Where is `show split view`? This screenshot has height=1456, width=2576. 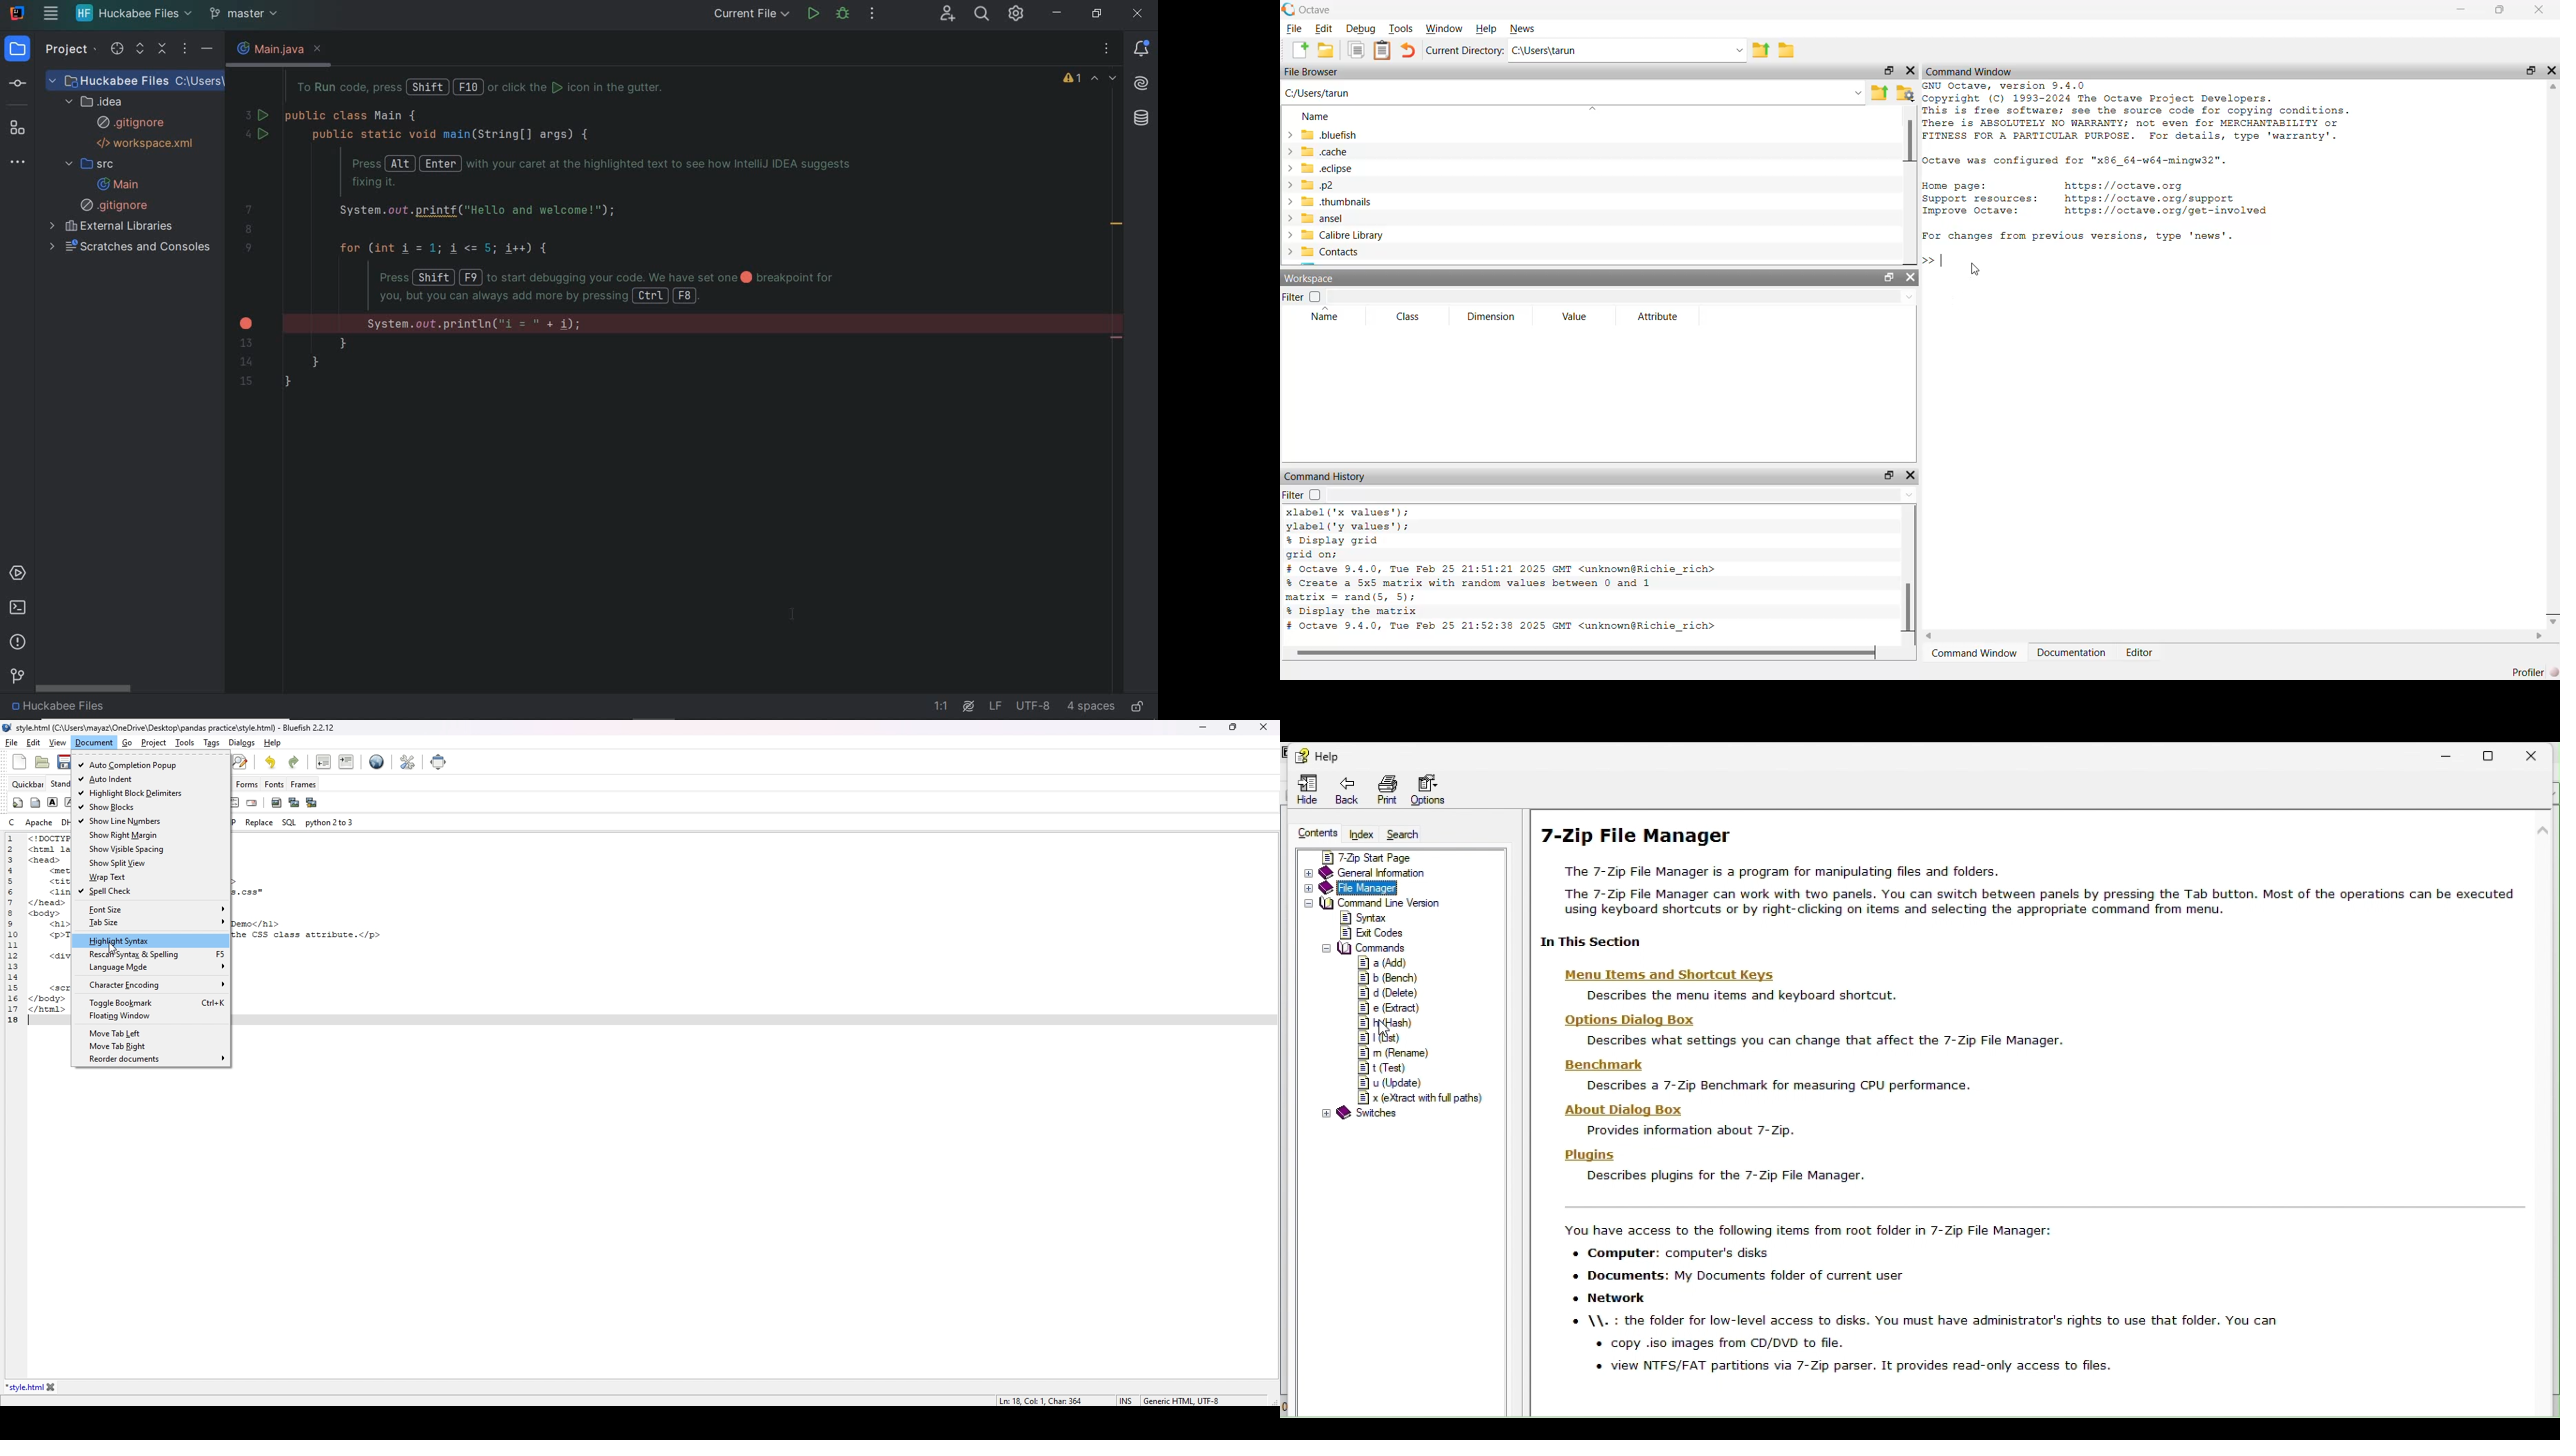
show split view is located at coordinates (150, 863).